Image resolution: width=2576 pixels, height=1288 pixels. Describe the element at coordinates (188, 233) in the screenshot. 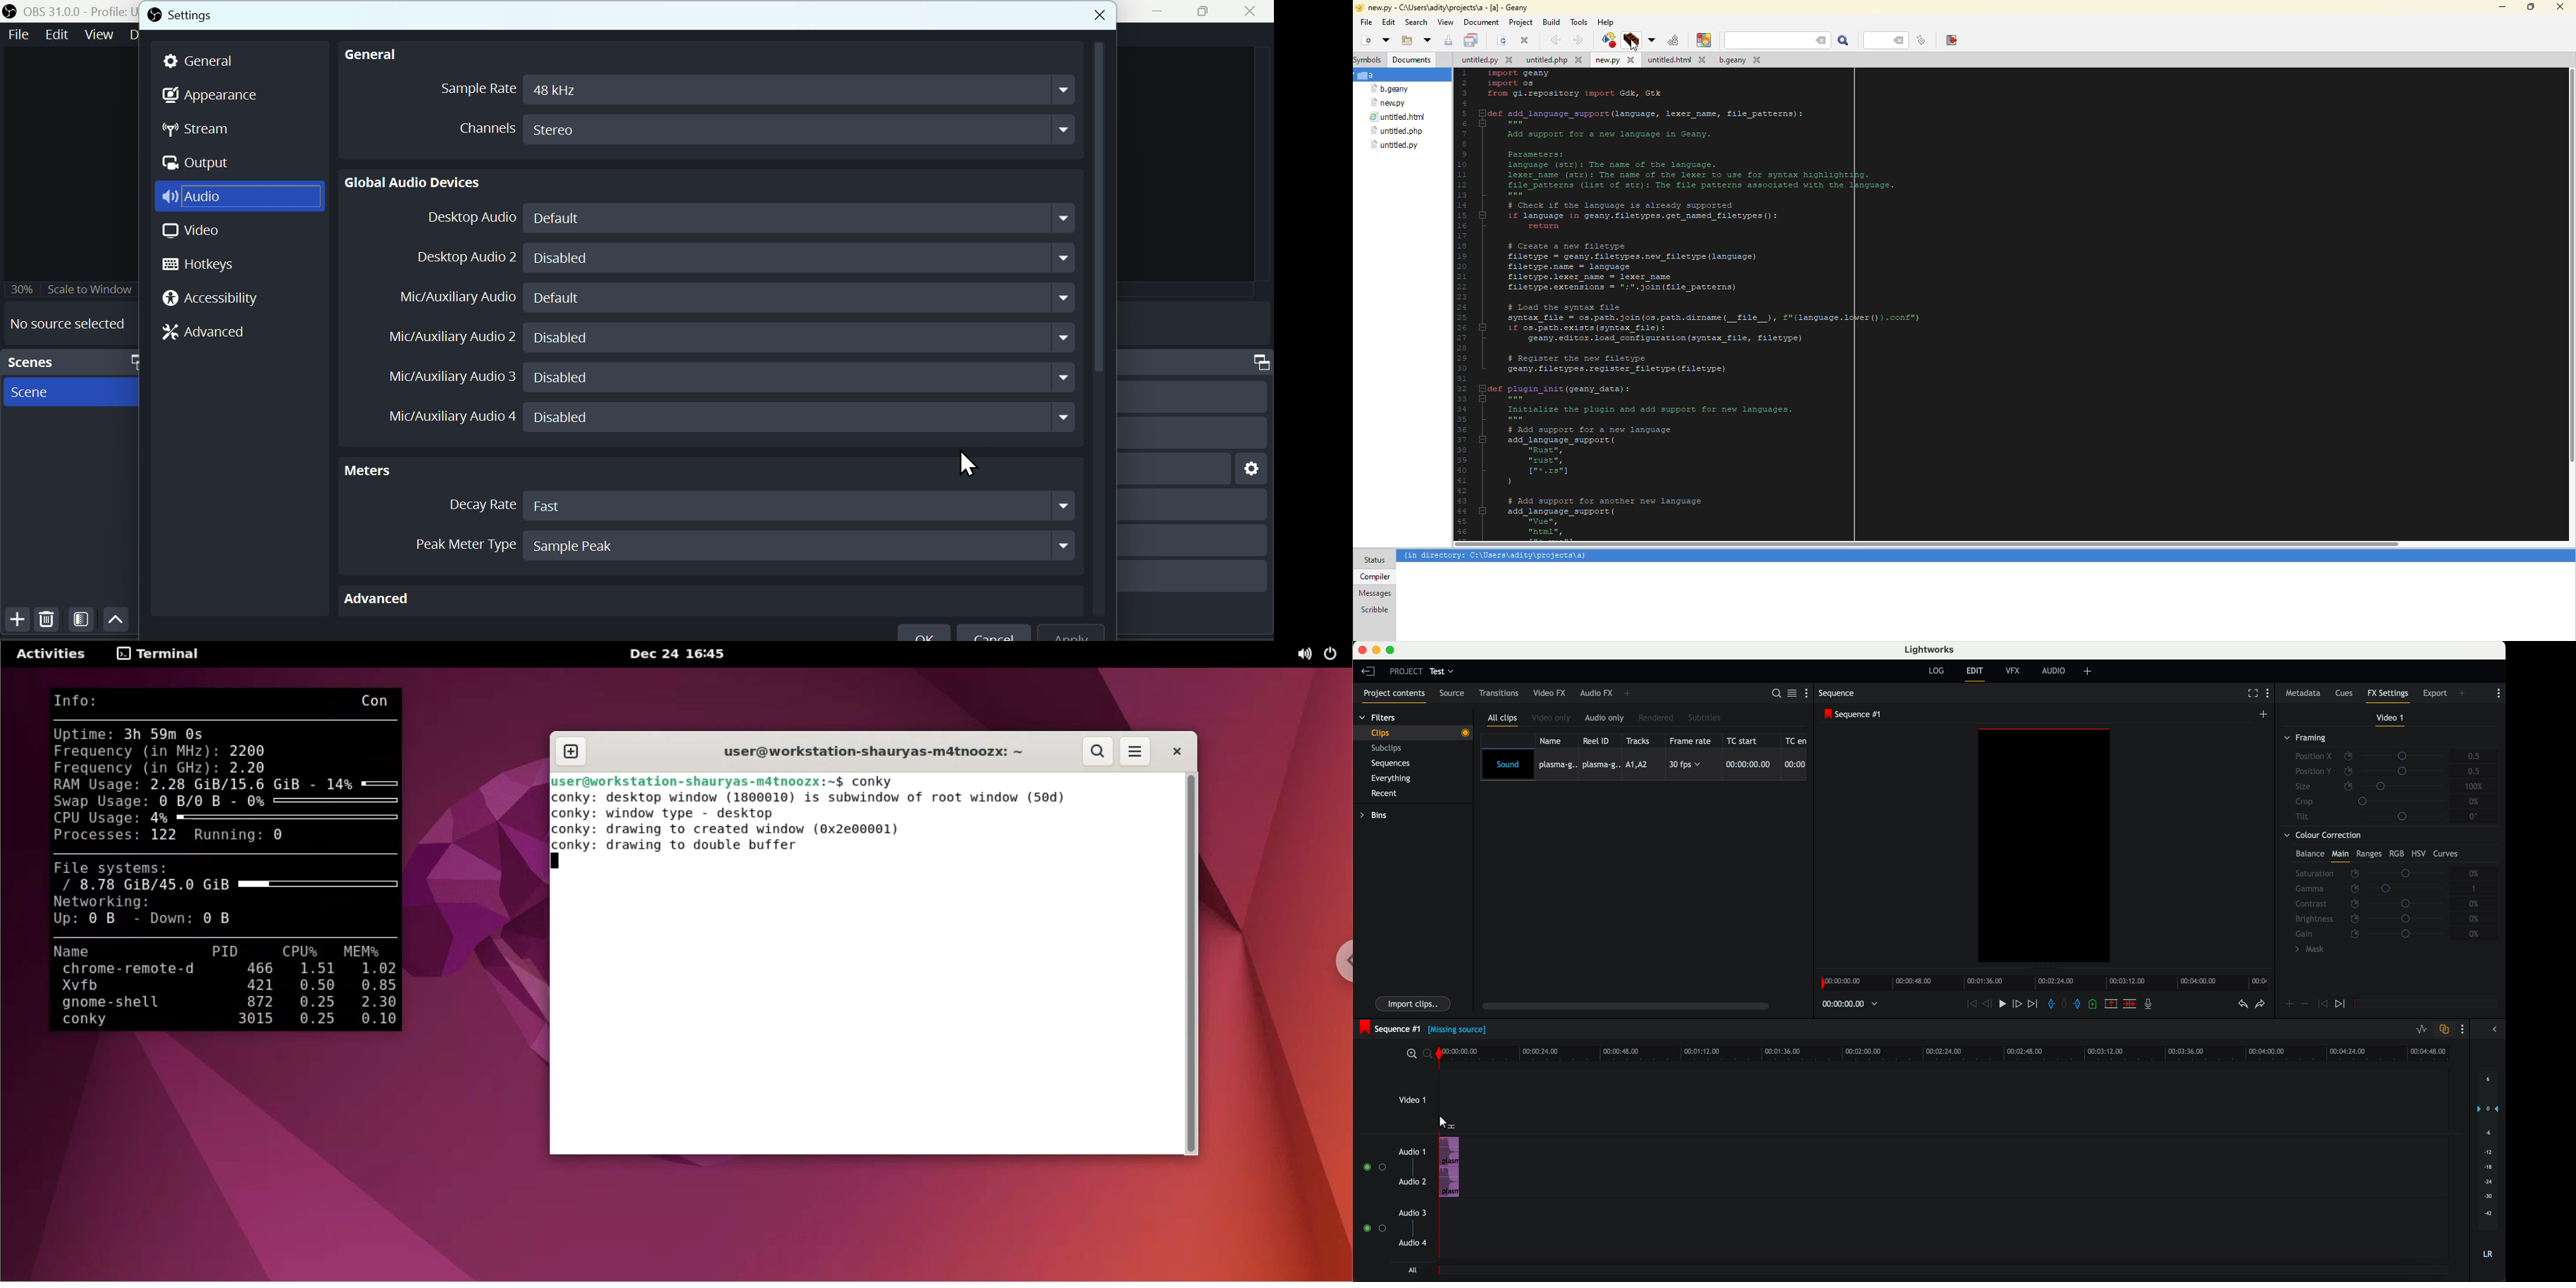

I see `Video` at that location.